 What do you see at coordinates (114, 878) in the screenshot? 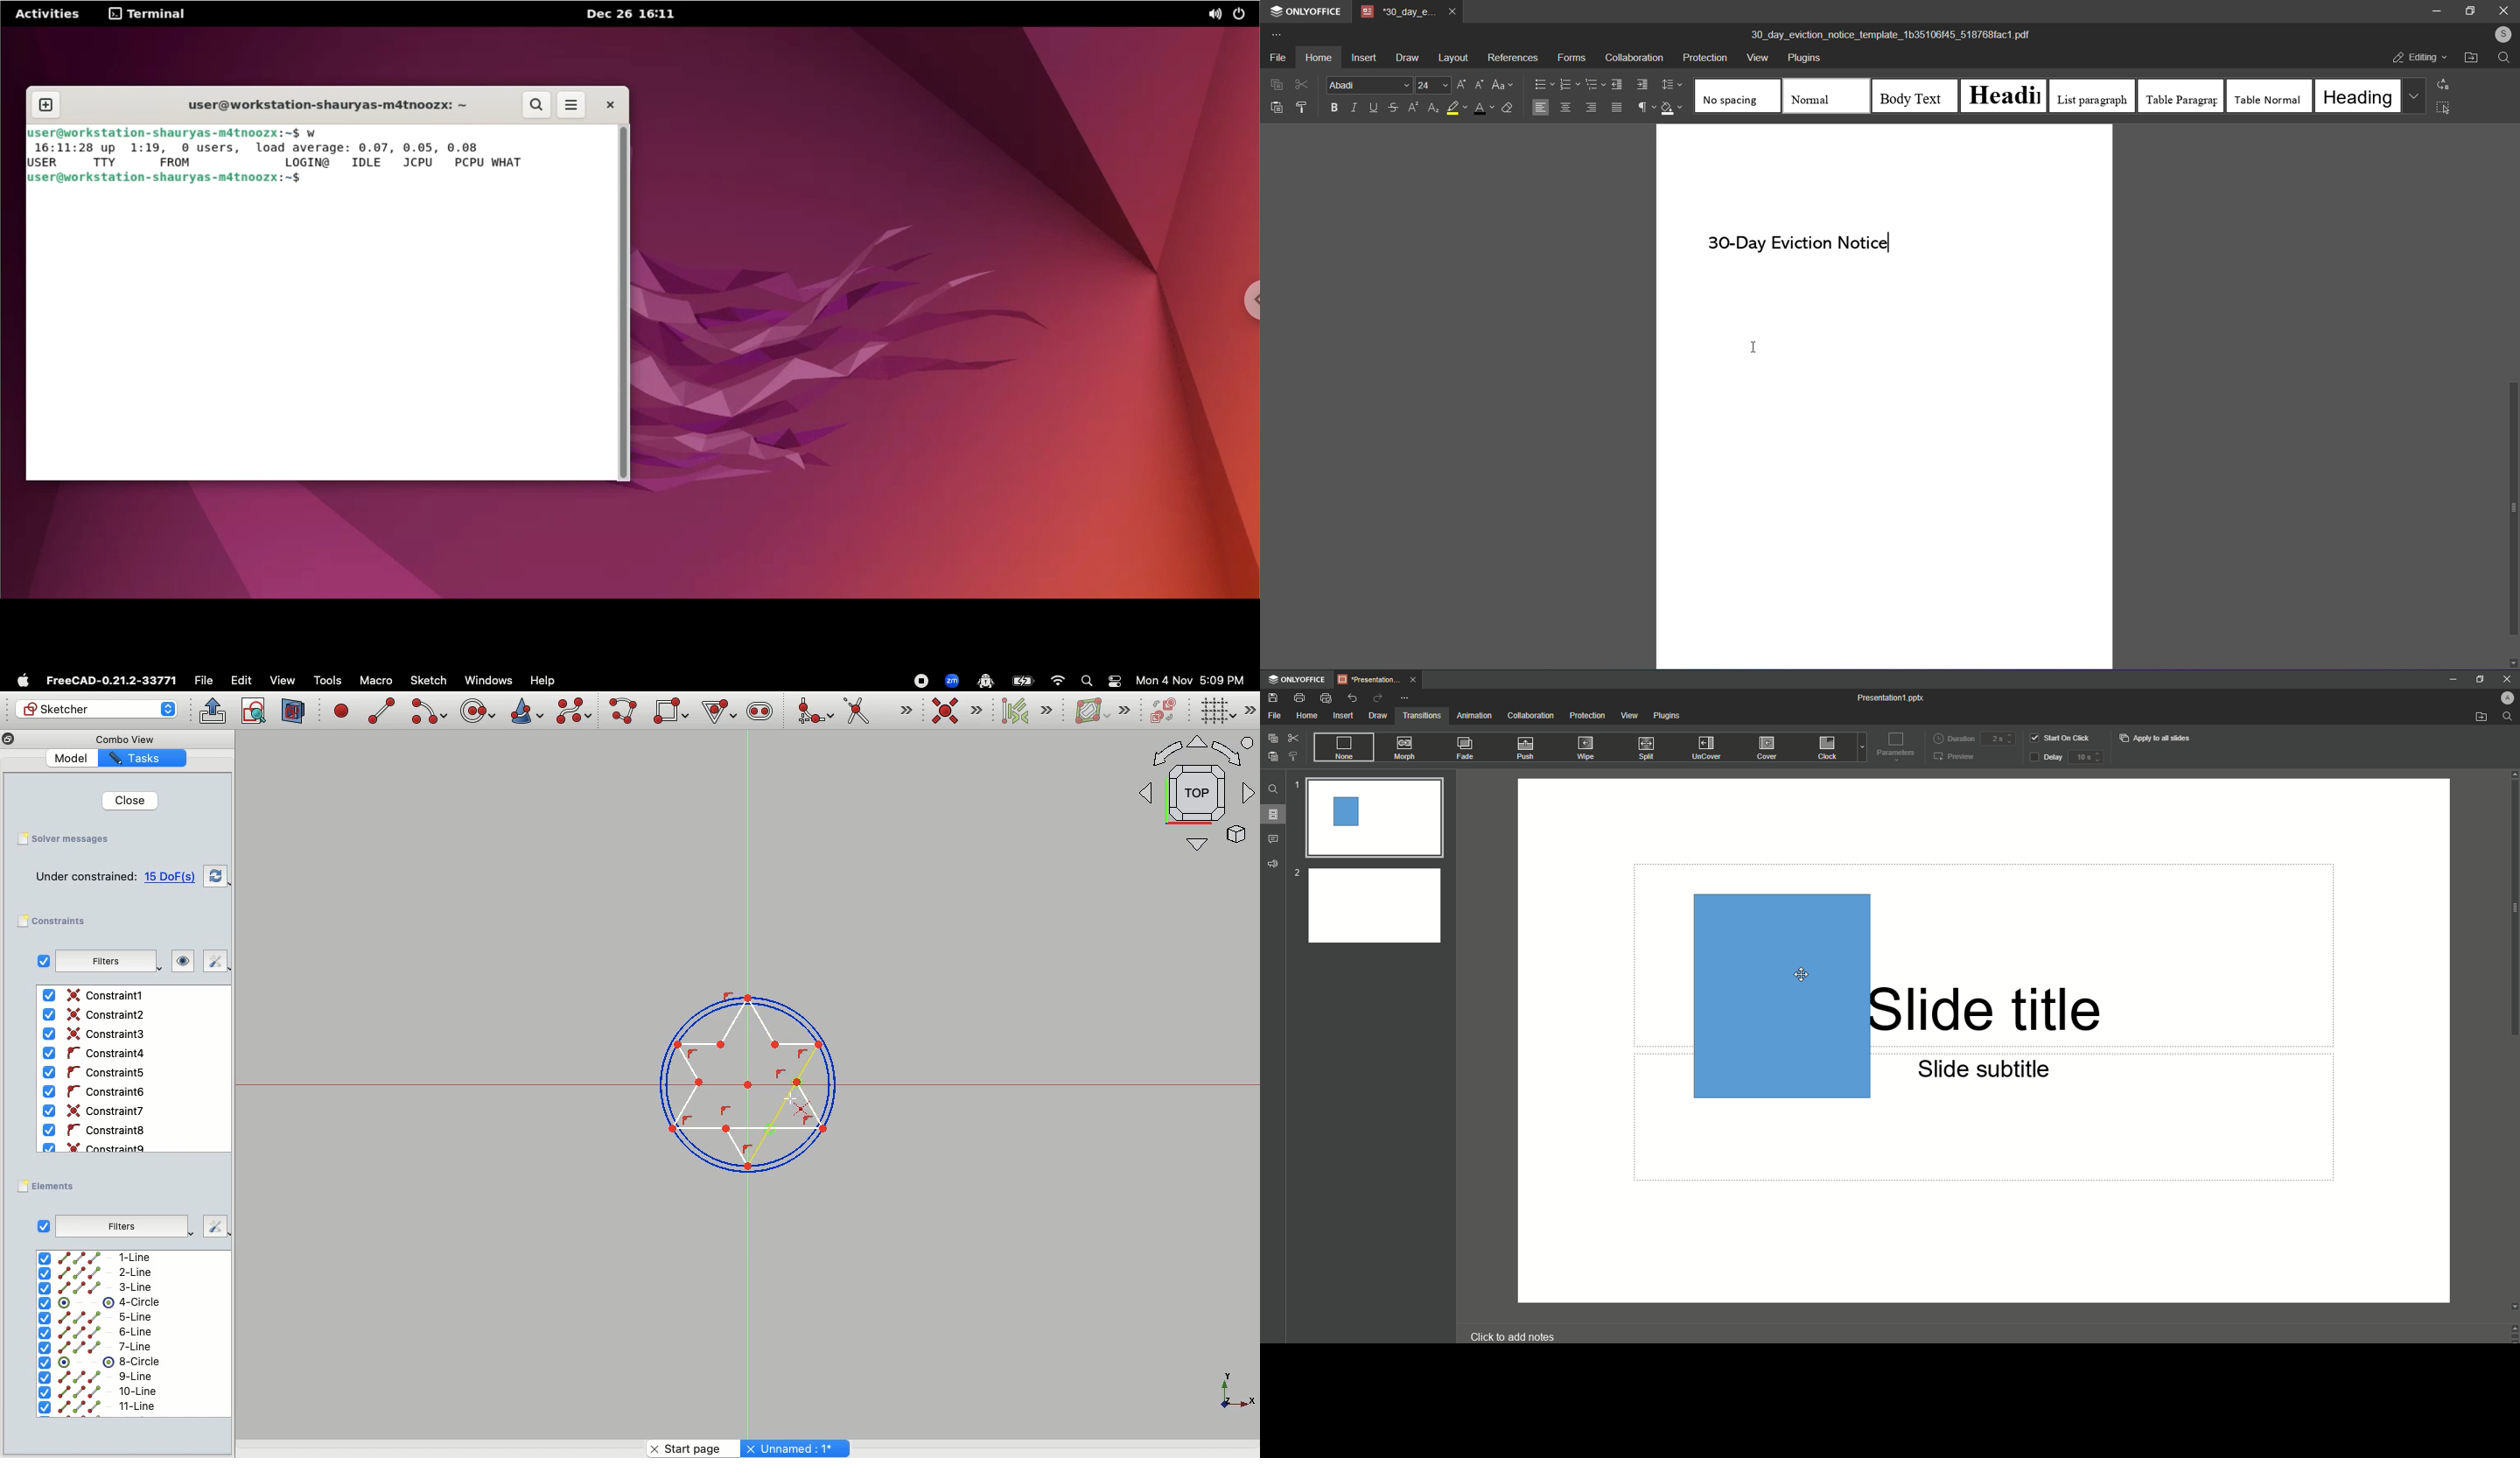
I see `15 DoF(s)` at bounding box center [114, 878].